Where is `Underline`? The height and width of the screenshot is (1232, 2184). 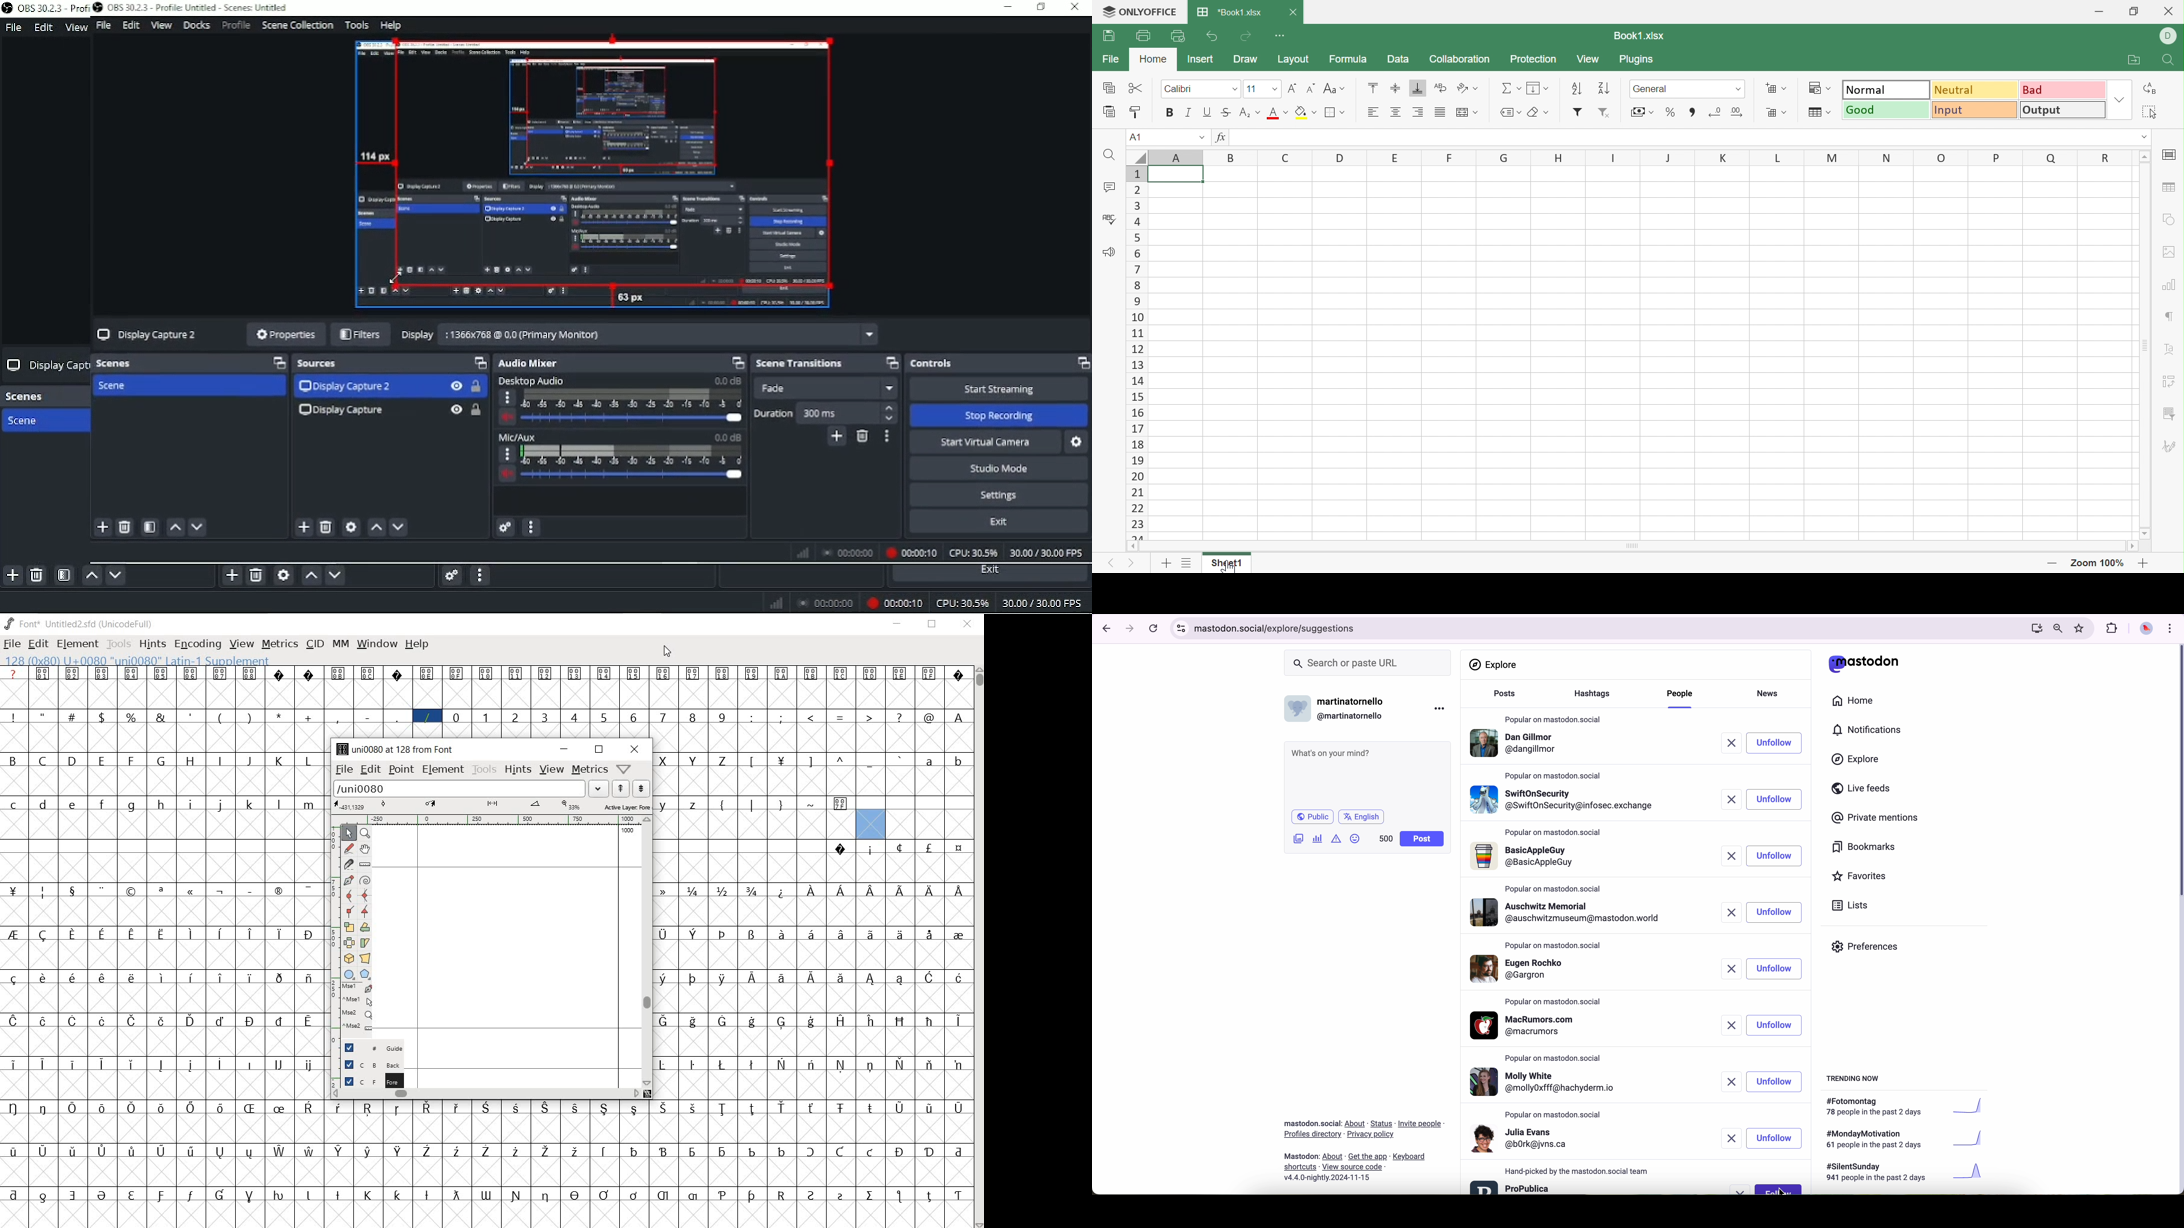 Underline is located at coordinates (1208, 111).